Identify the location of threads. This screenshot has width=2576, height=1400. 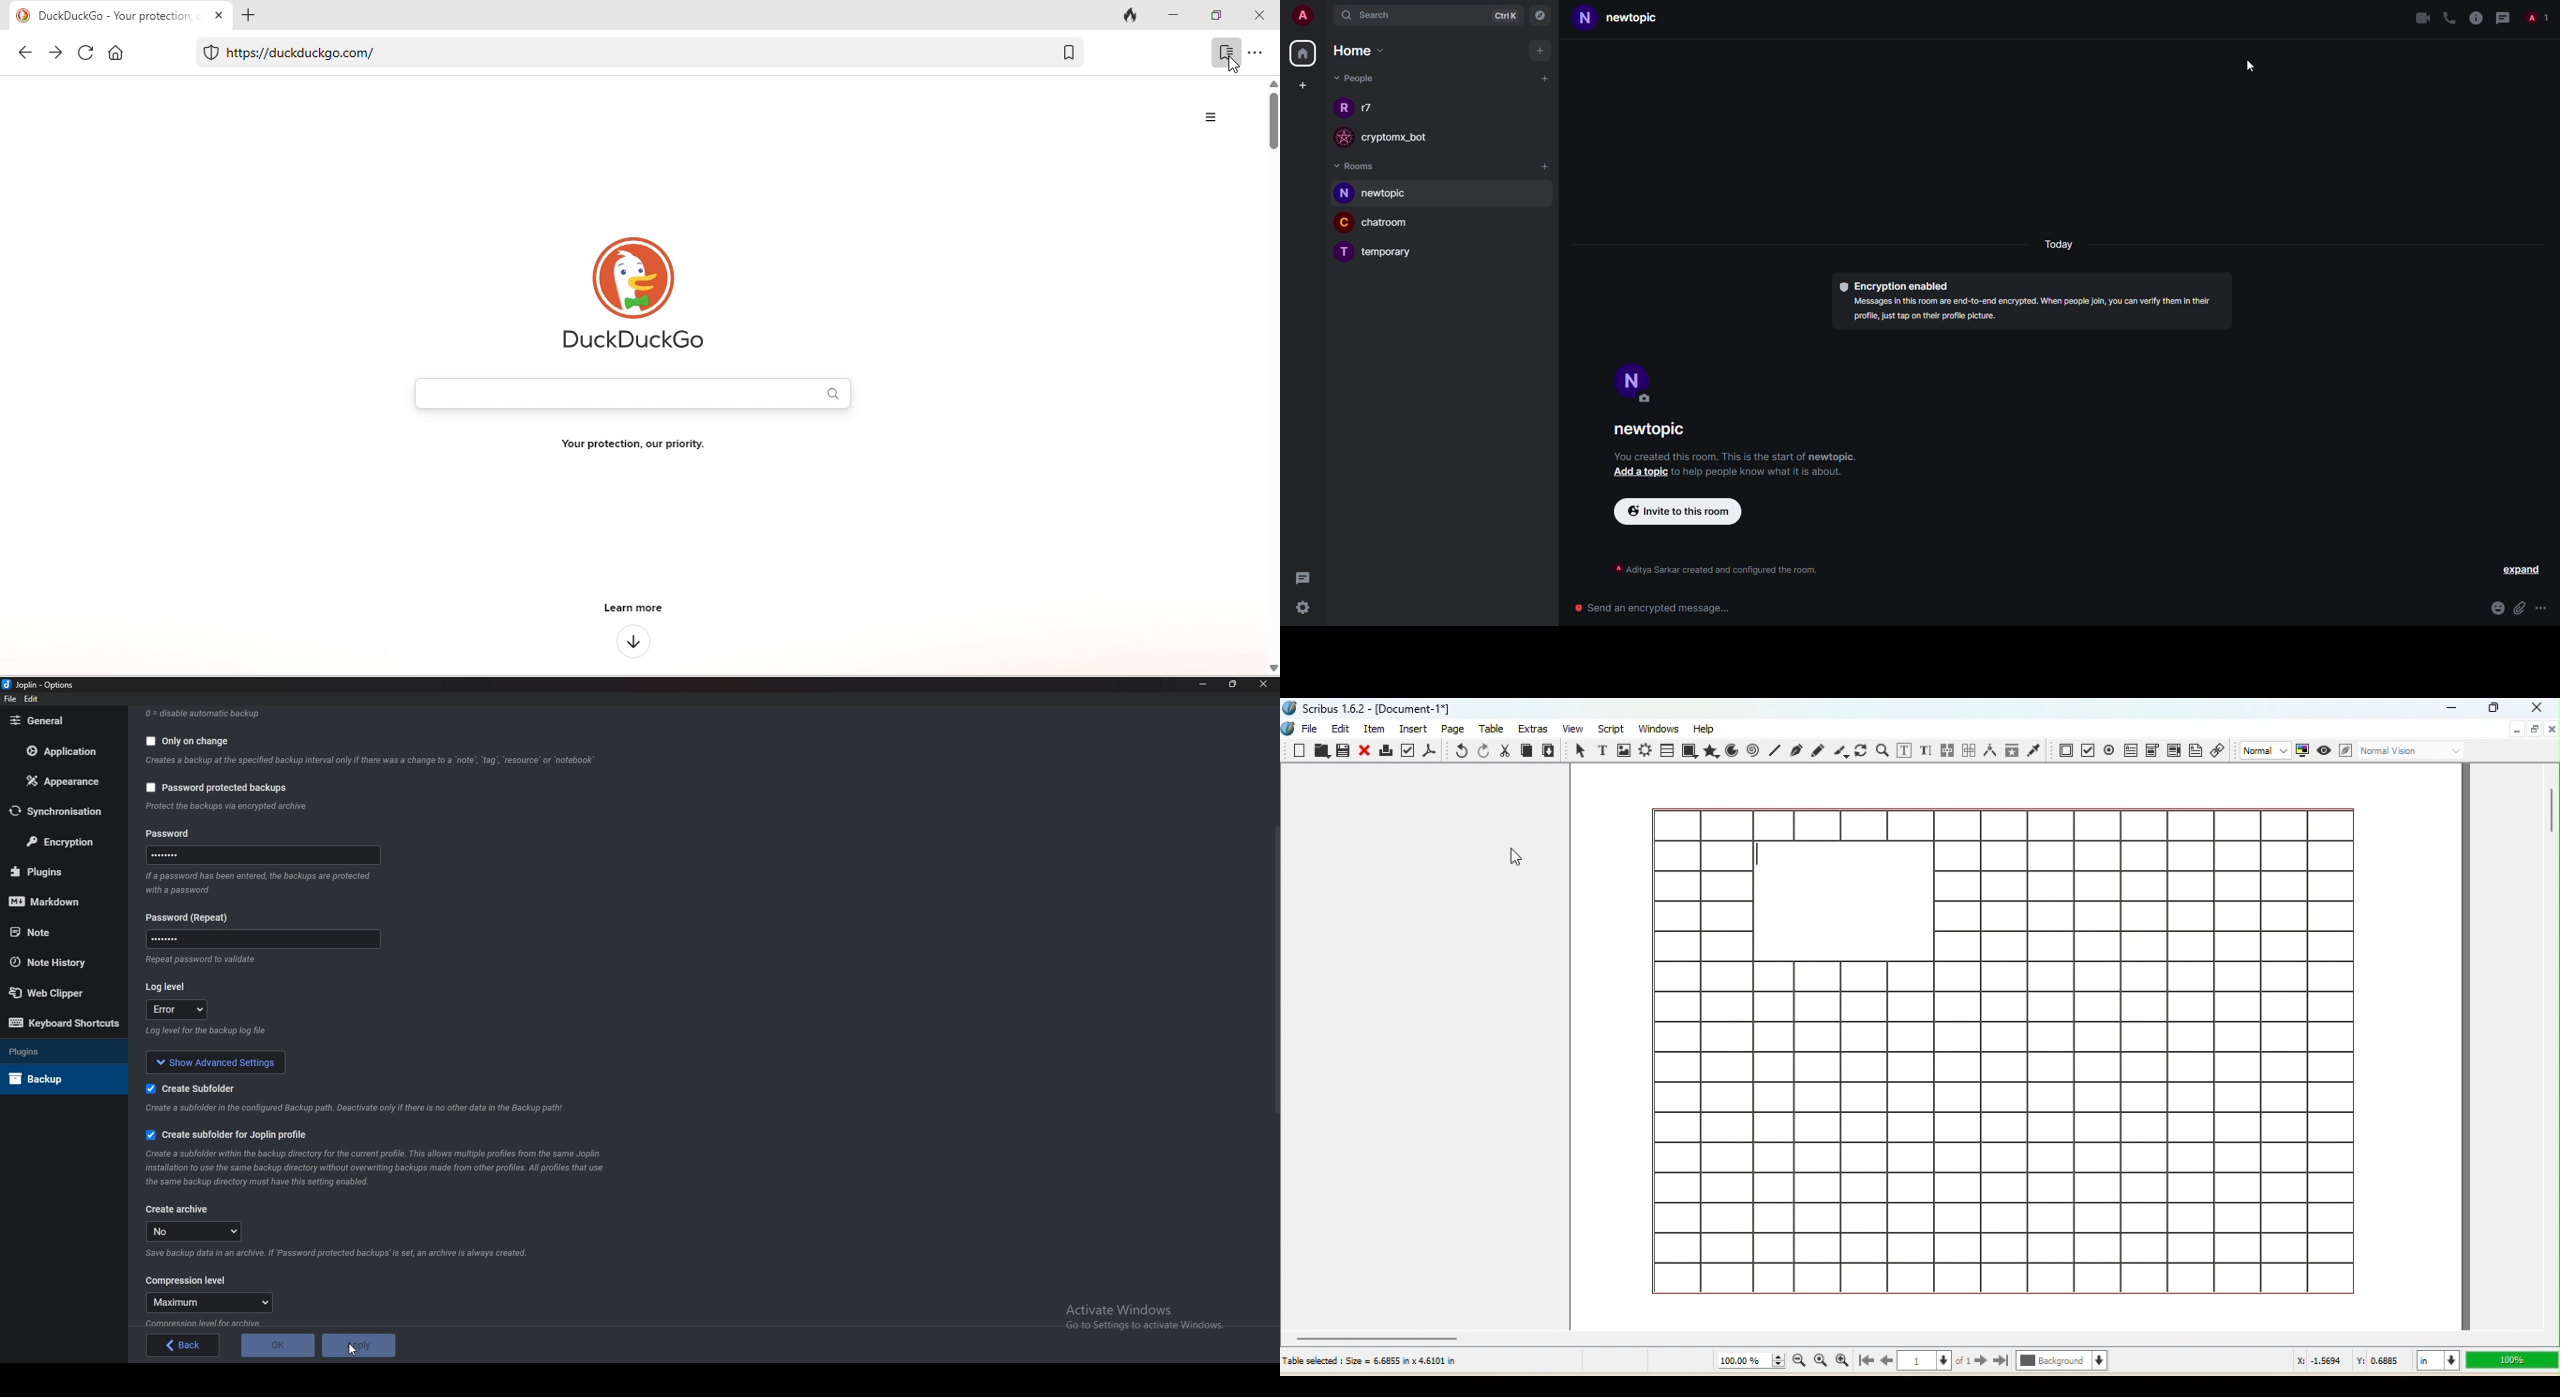
(1303, 578).